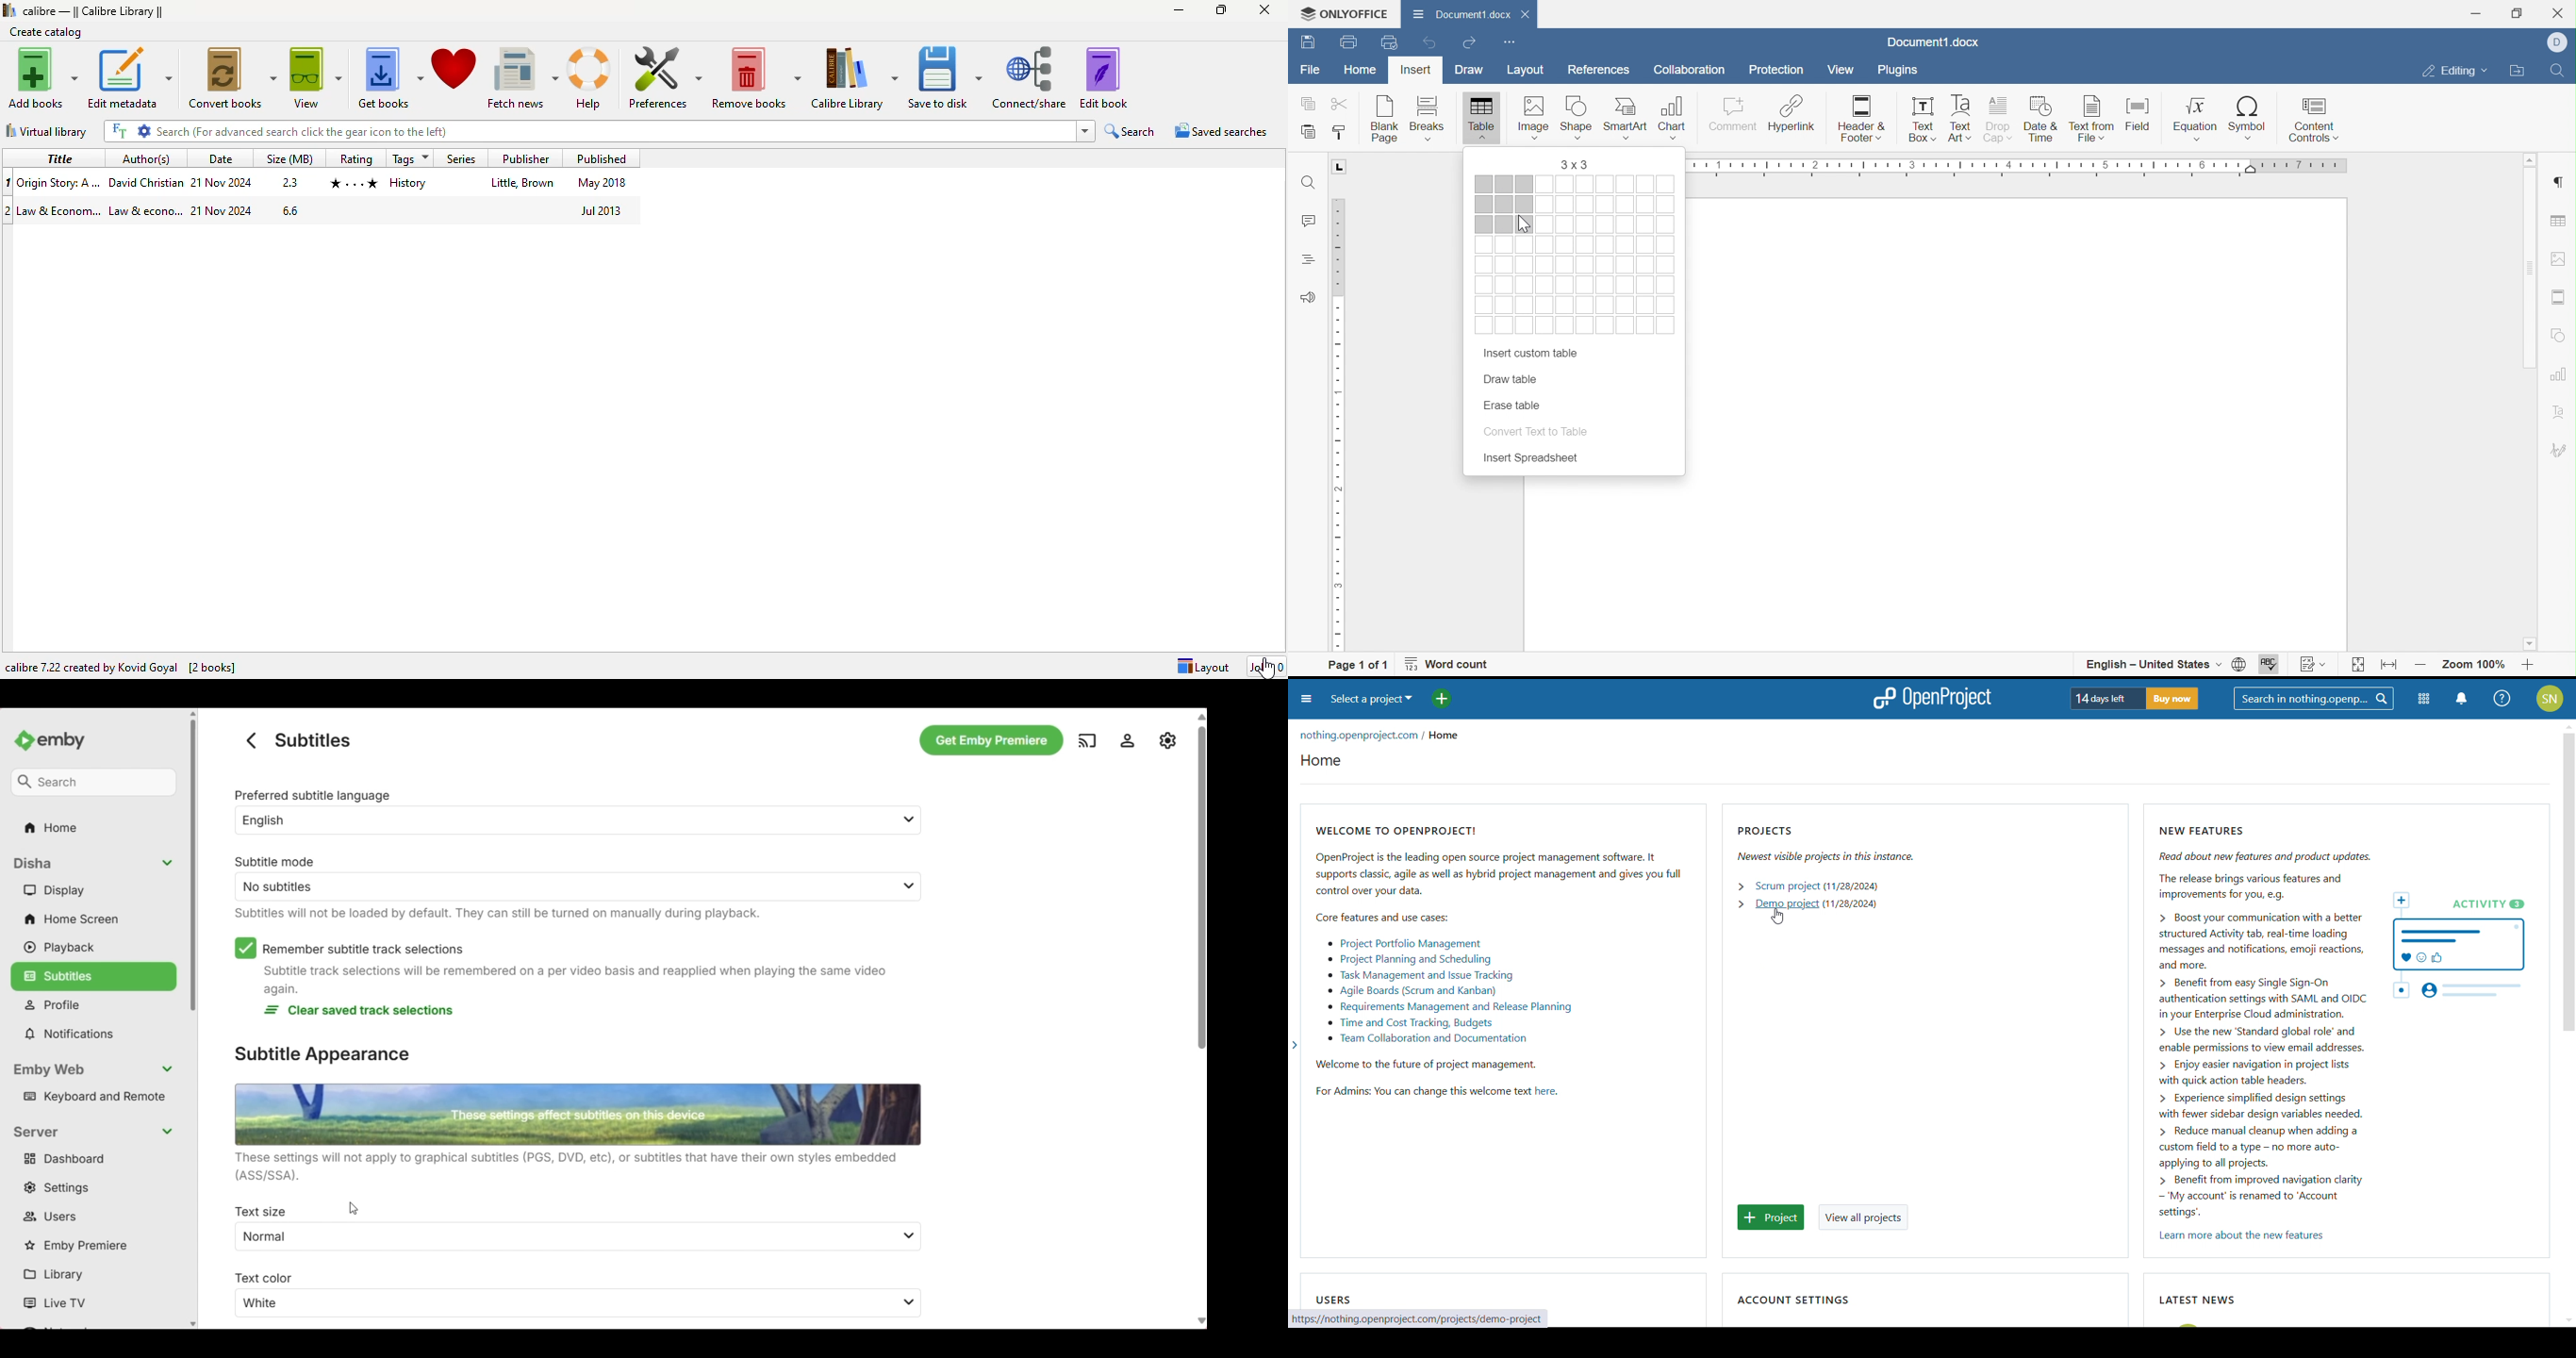 The image size is (2576, 1372). Describe the element at coordinates (1304, 103) in the screenshot. I see `Copy` at that location.